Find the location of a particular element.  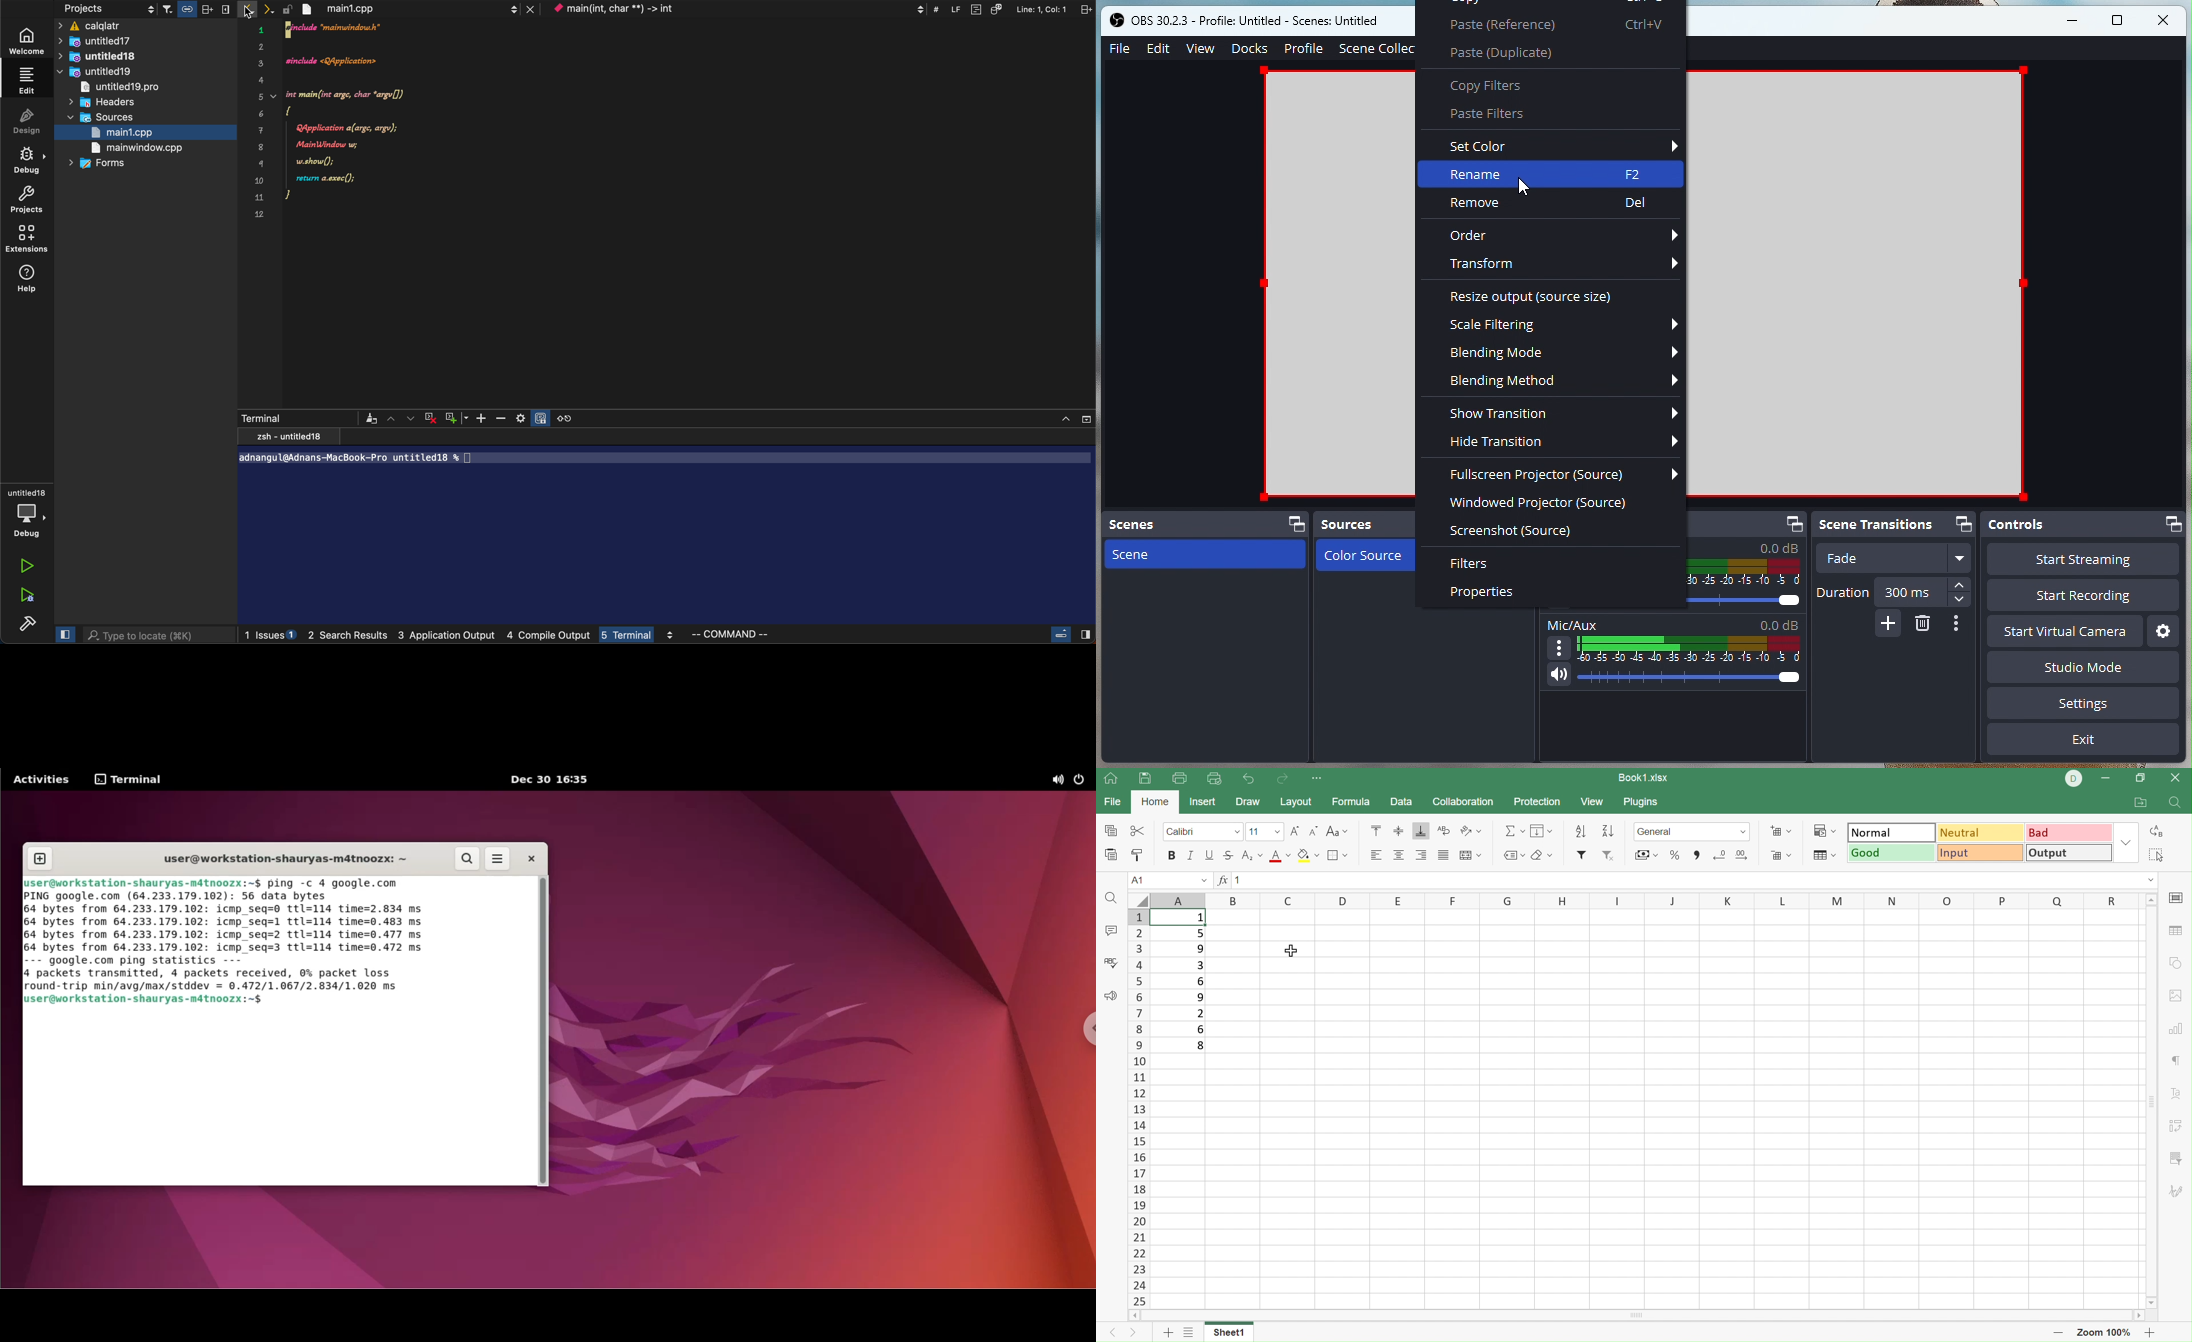

Home is located at coordinates (1157, 801).